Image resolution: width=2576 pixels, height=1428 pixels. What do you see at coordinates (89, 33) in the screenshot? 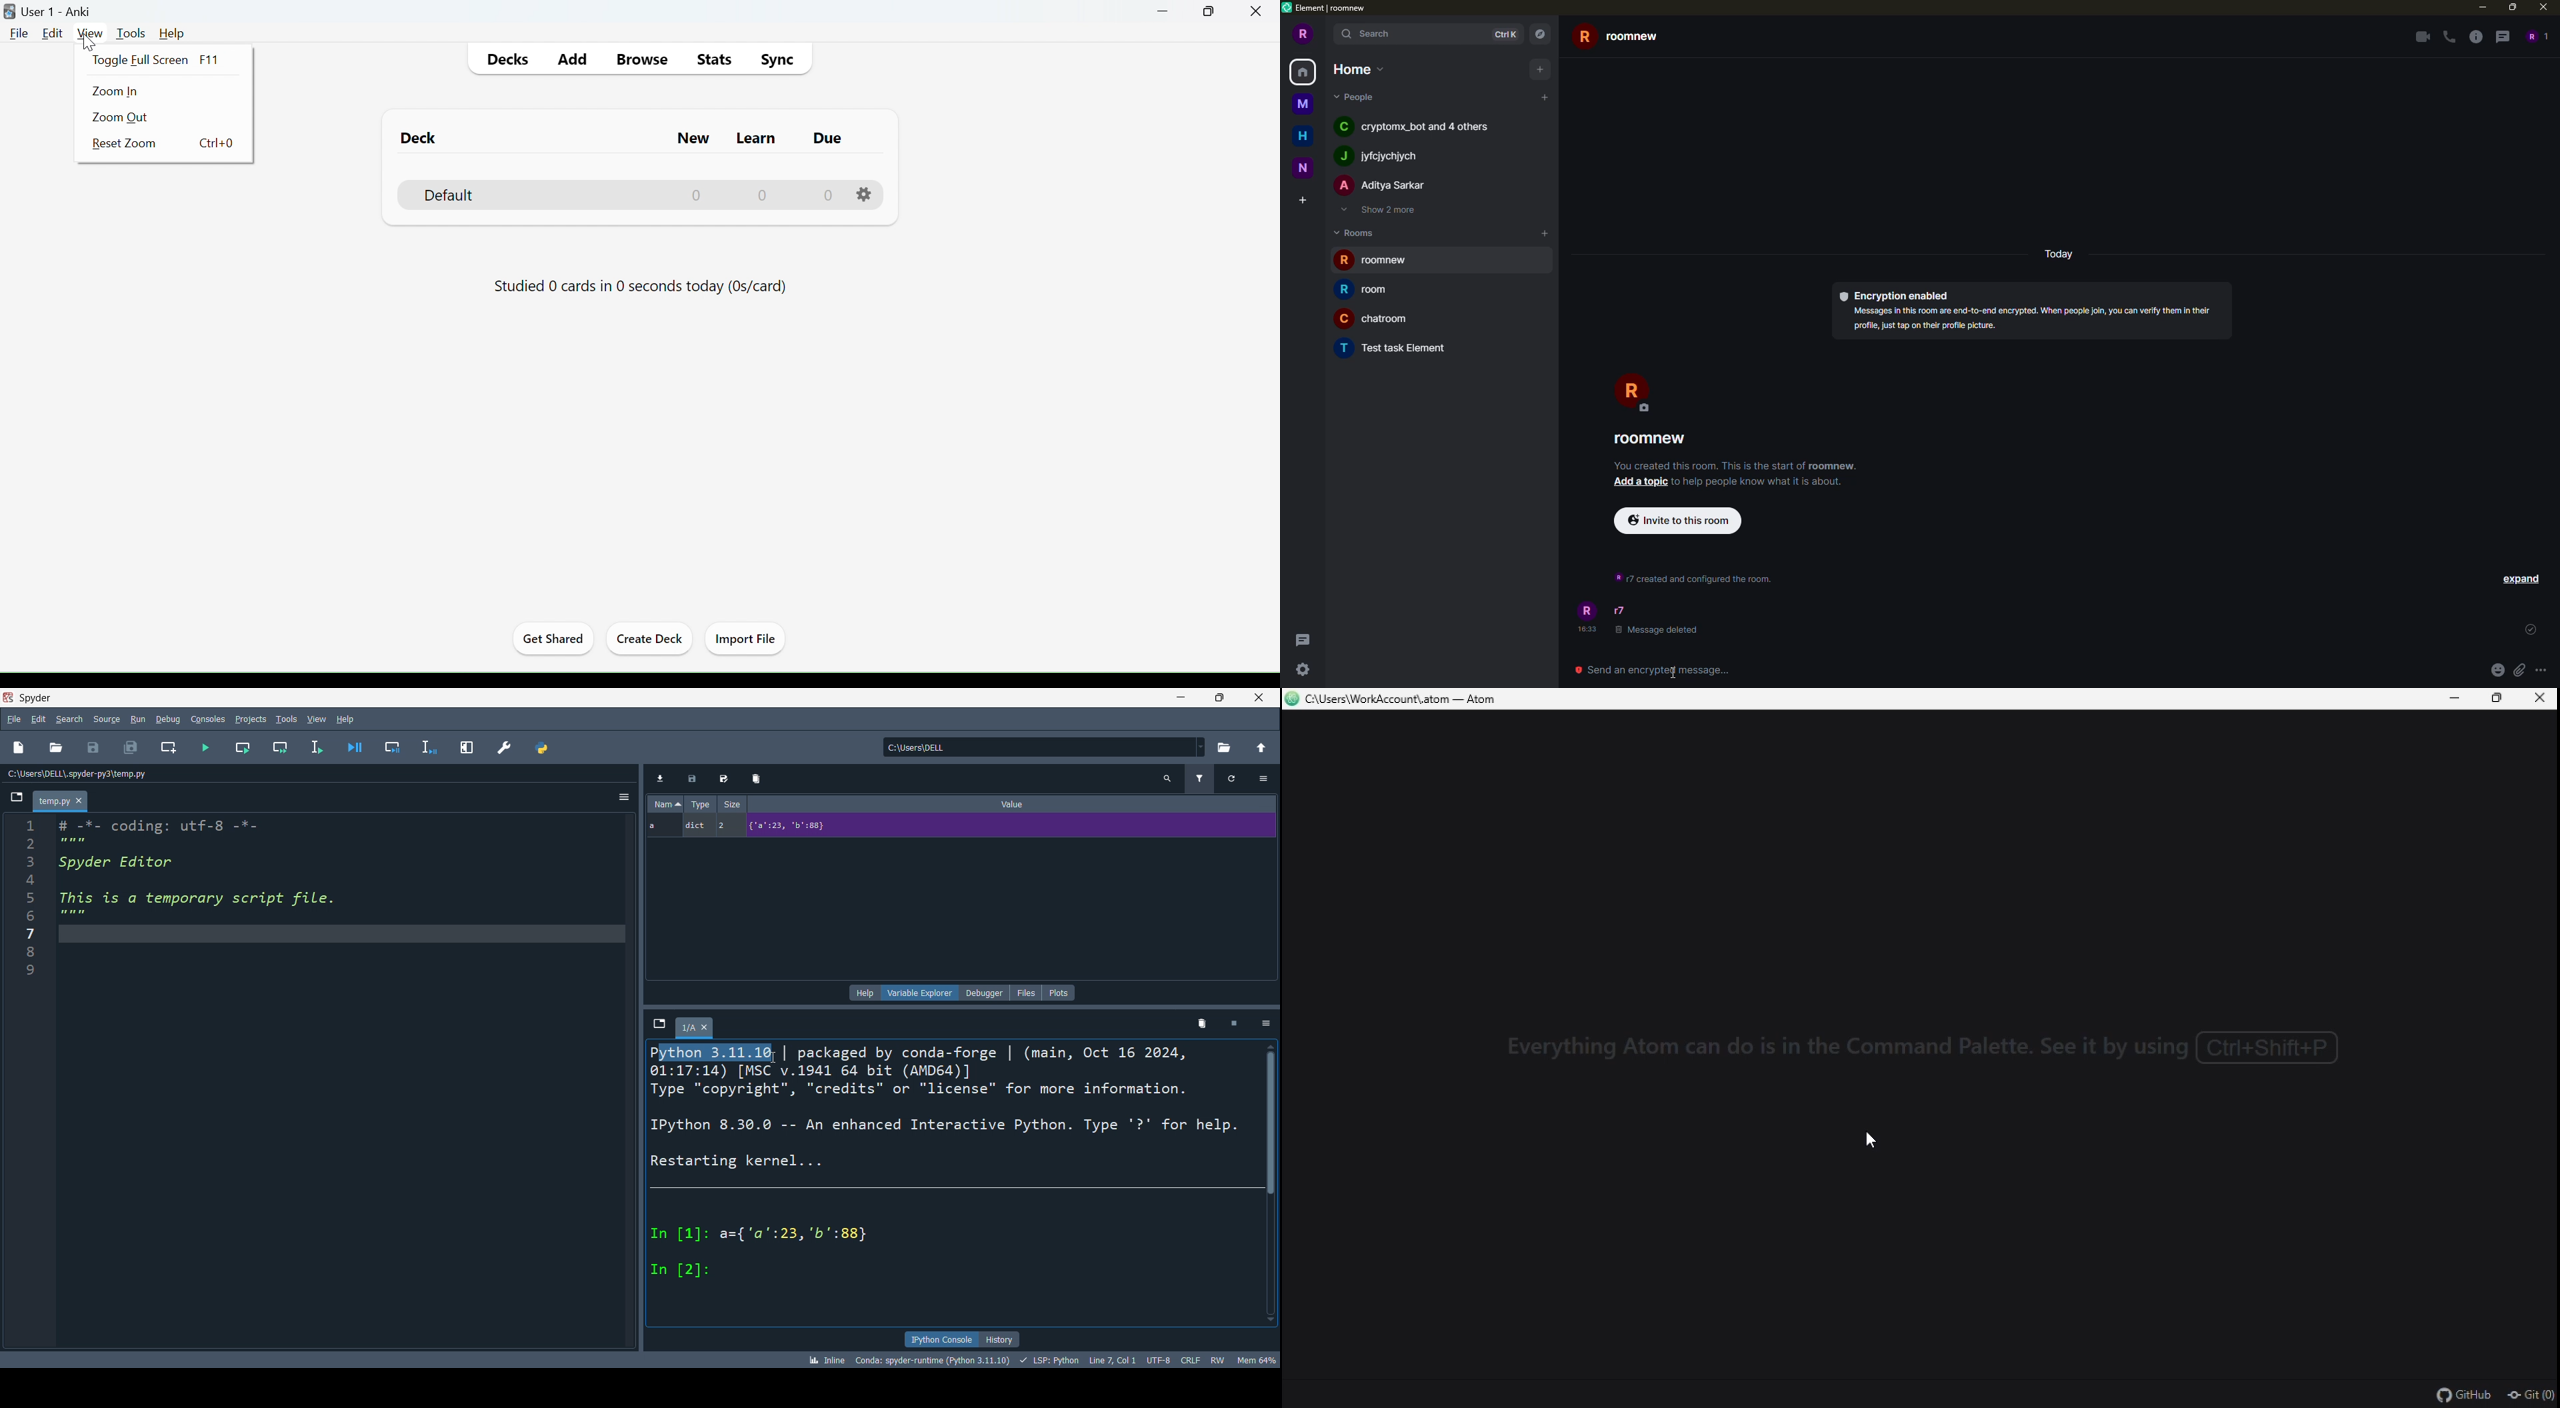
I see `view` at bounding box center [89, 33].